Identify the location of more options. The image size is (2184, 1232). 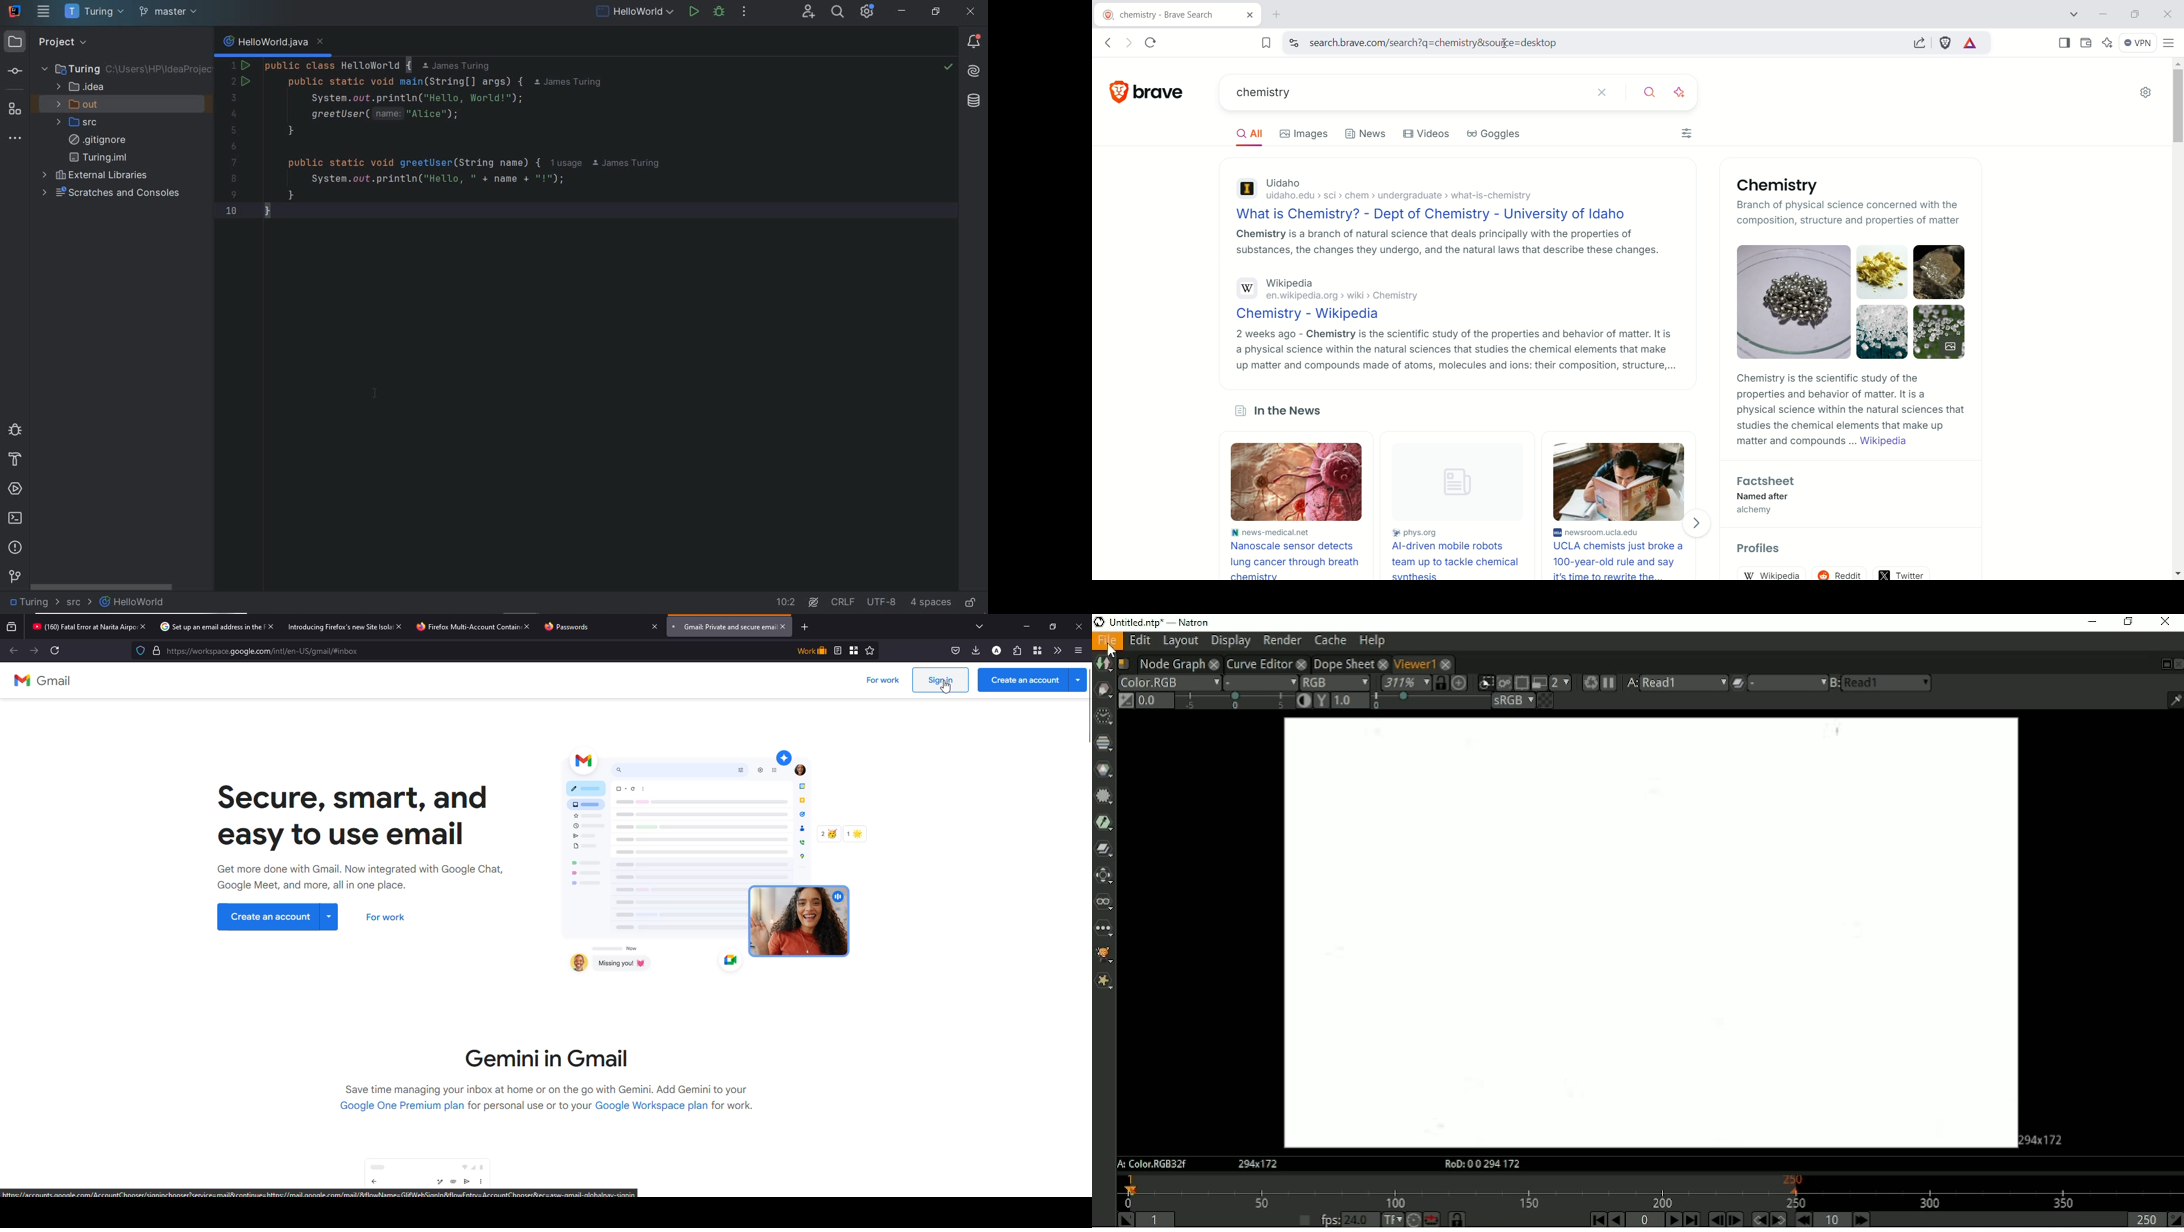
(1081, 649).